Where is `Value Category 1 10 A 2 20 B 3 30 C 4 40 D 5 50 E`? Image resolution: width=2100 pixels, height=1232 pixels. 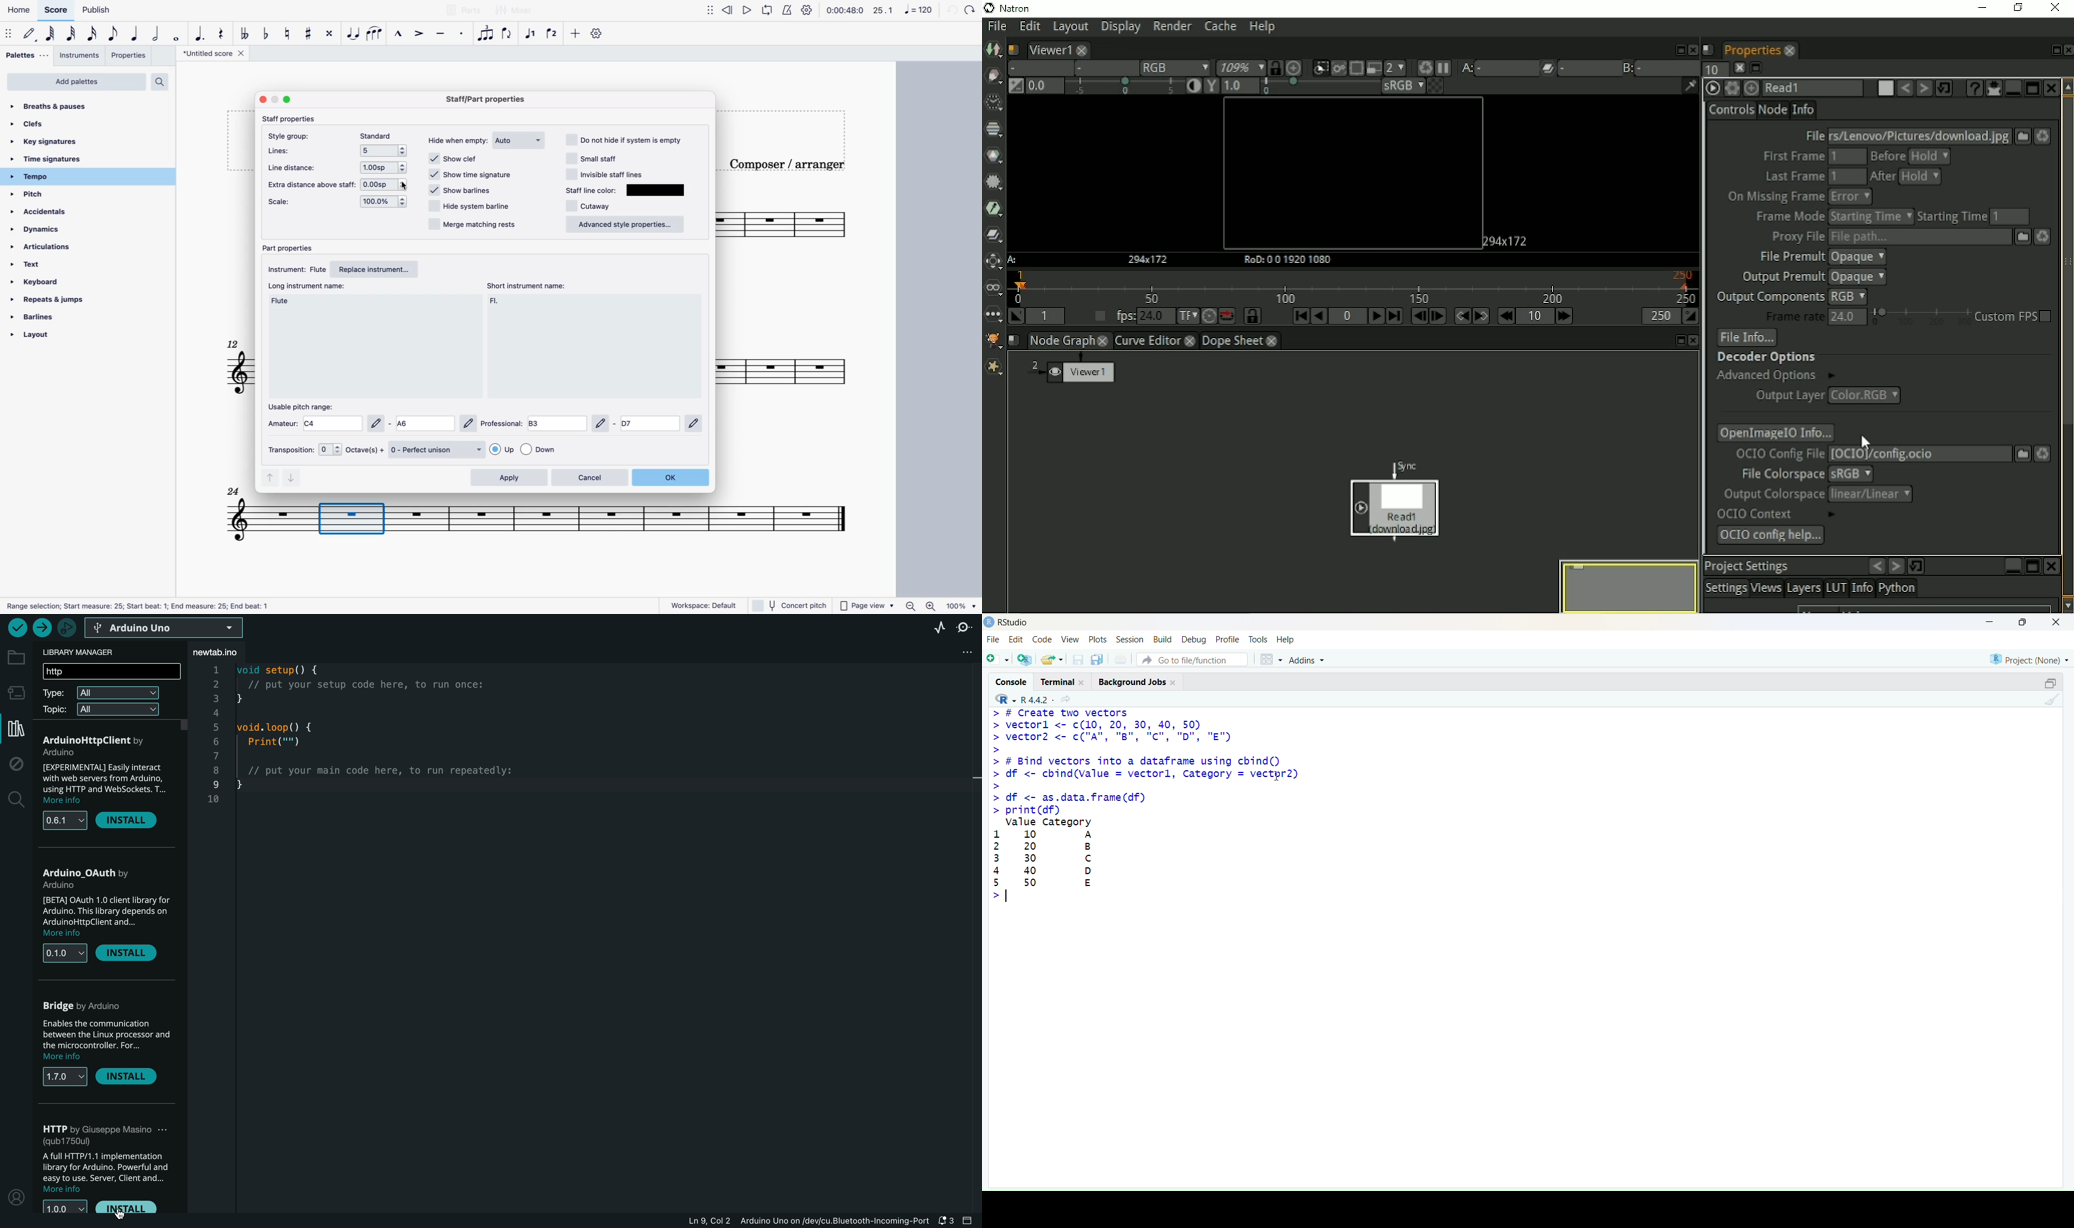
Value Category 1 10 A 2 20 B 3 30 C 4 40 D 5 50 E is located at coordinates (1051, 860).